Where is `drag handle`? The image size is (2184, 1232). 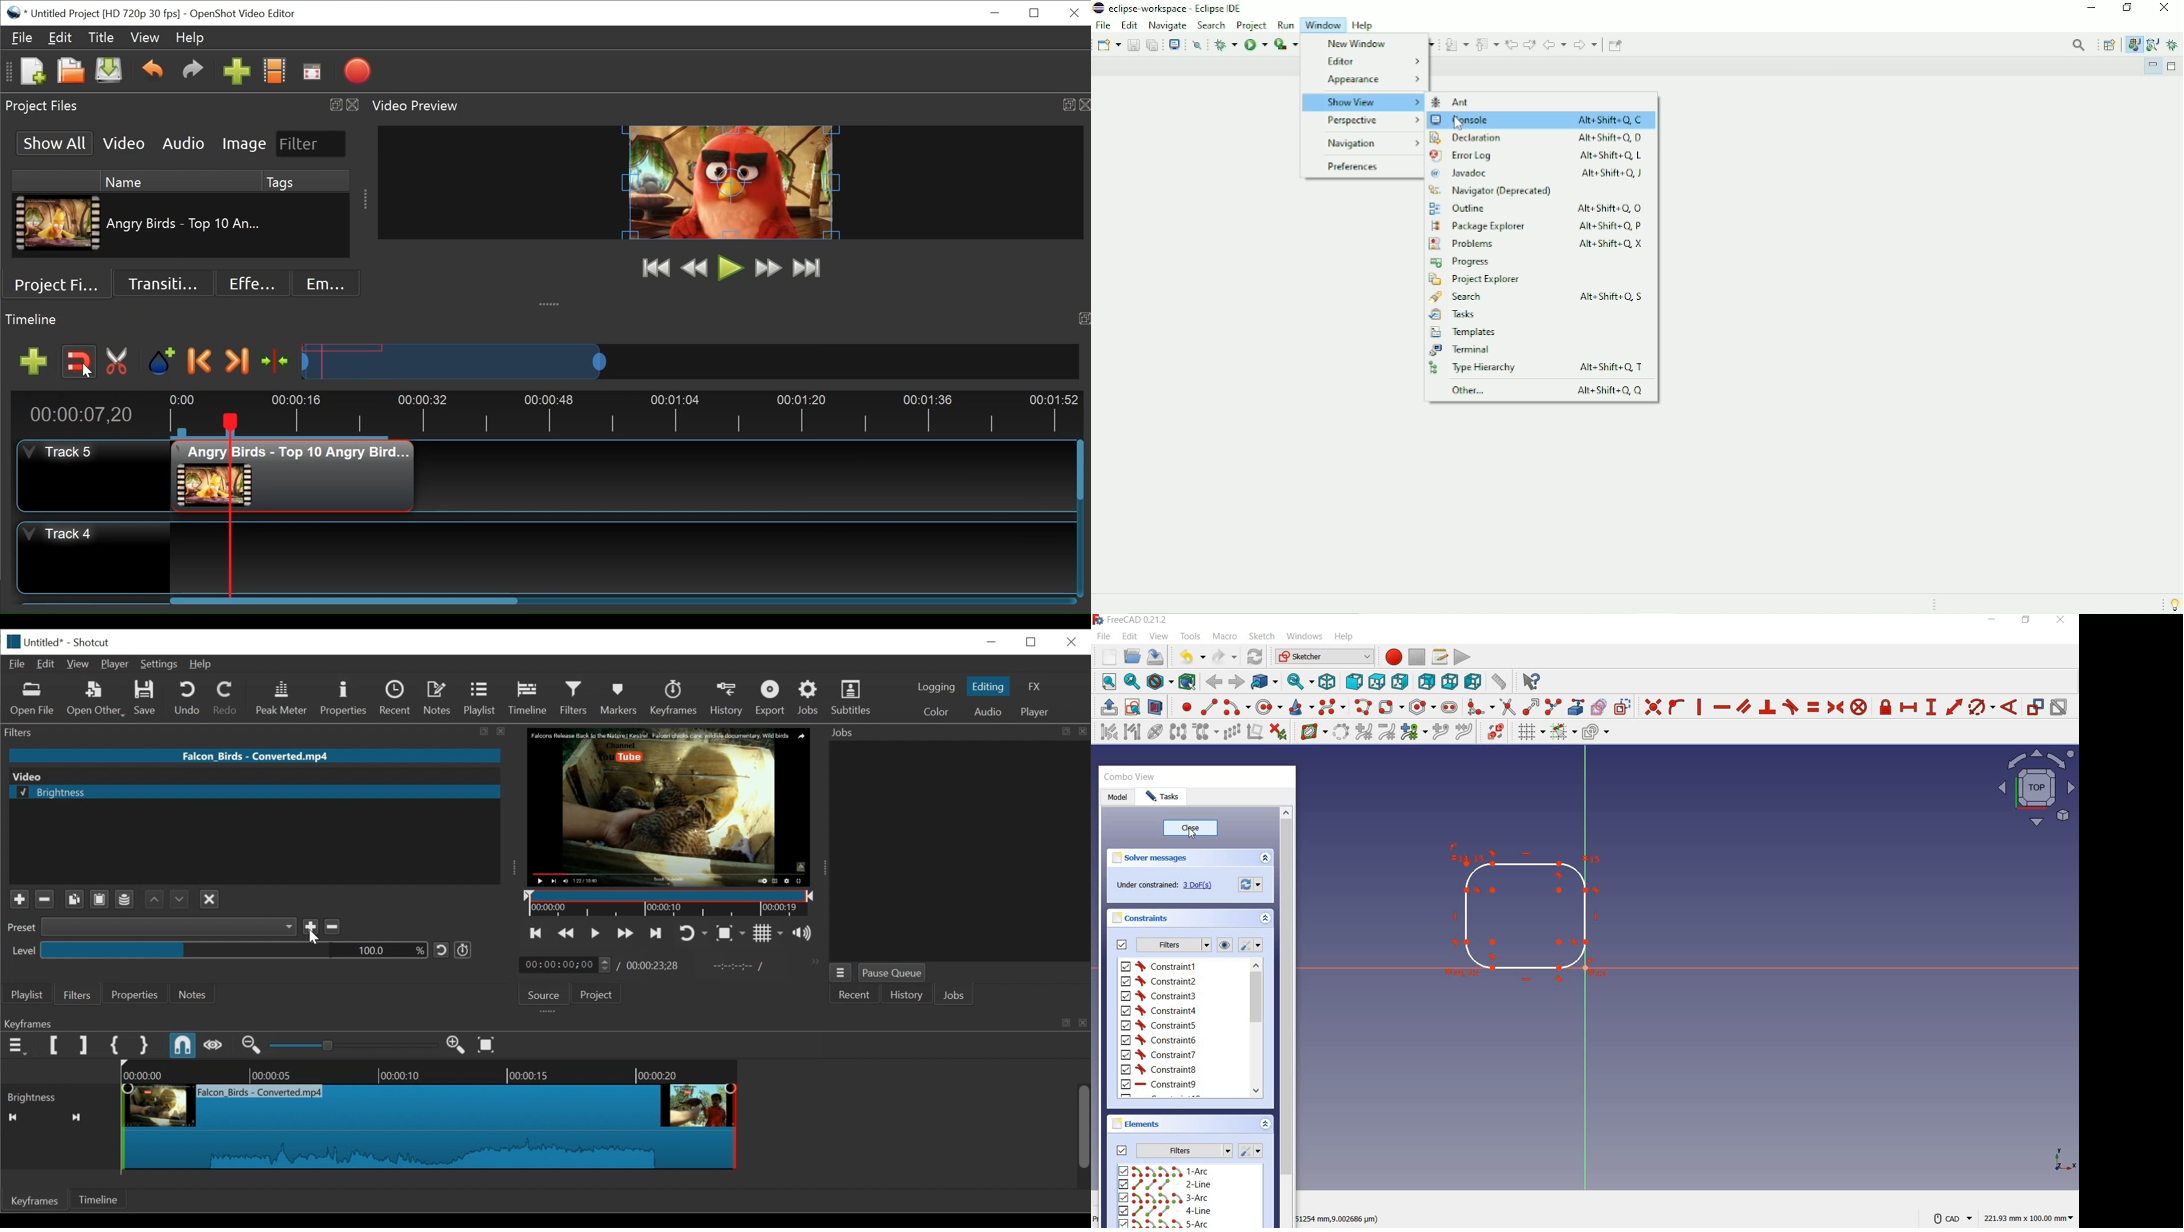 drag handle is located at coordinates (551, 302).